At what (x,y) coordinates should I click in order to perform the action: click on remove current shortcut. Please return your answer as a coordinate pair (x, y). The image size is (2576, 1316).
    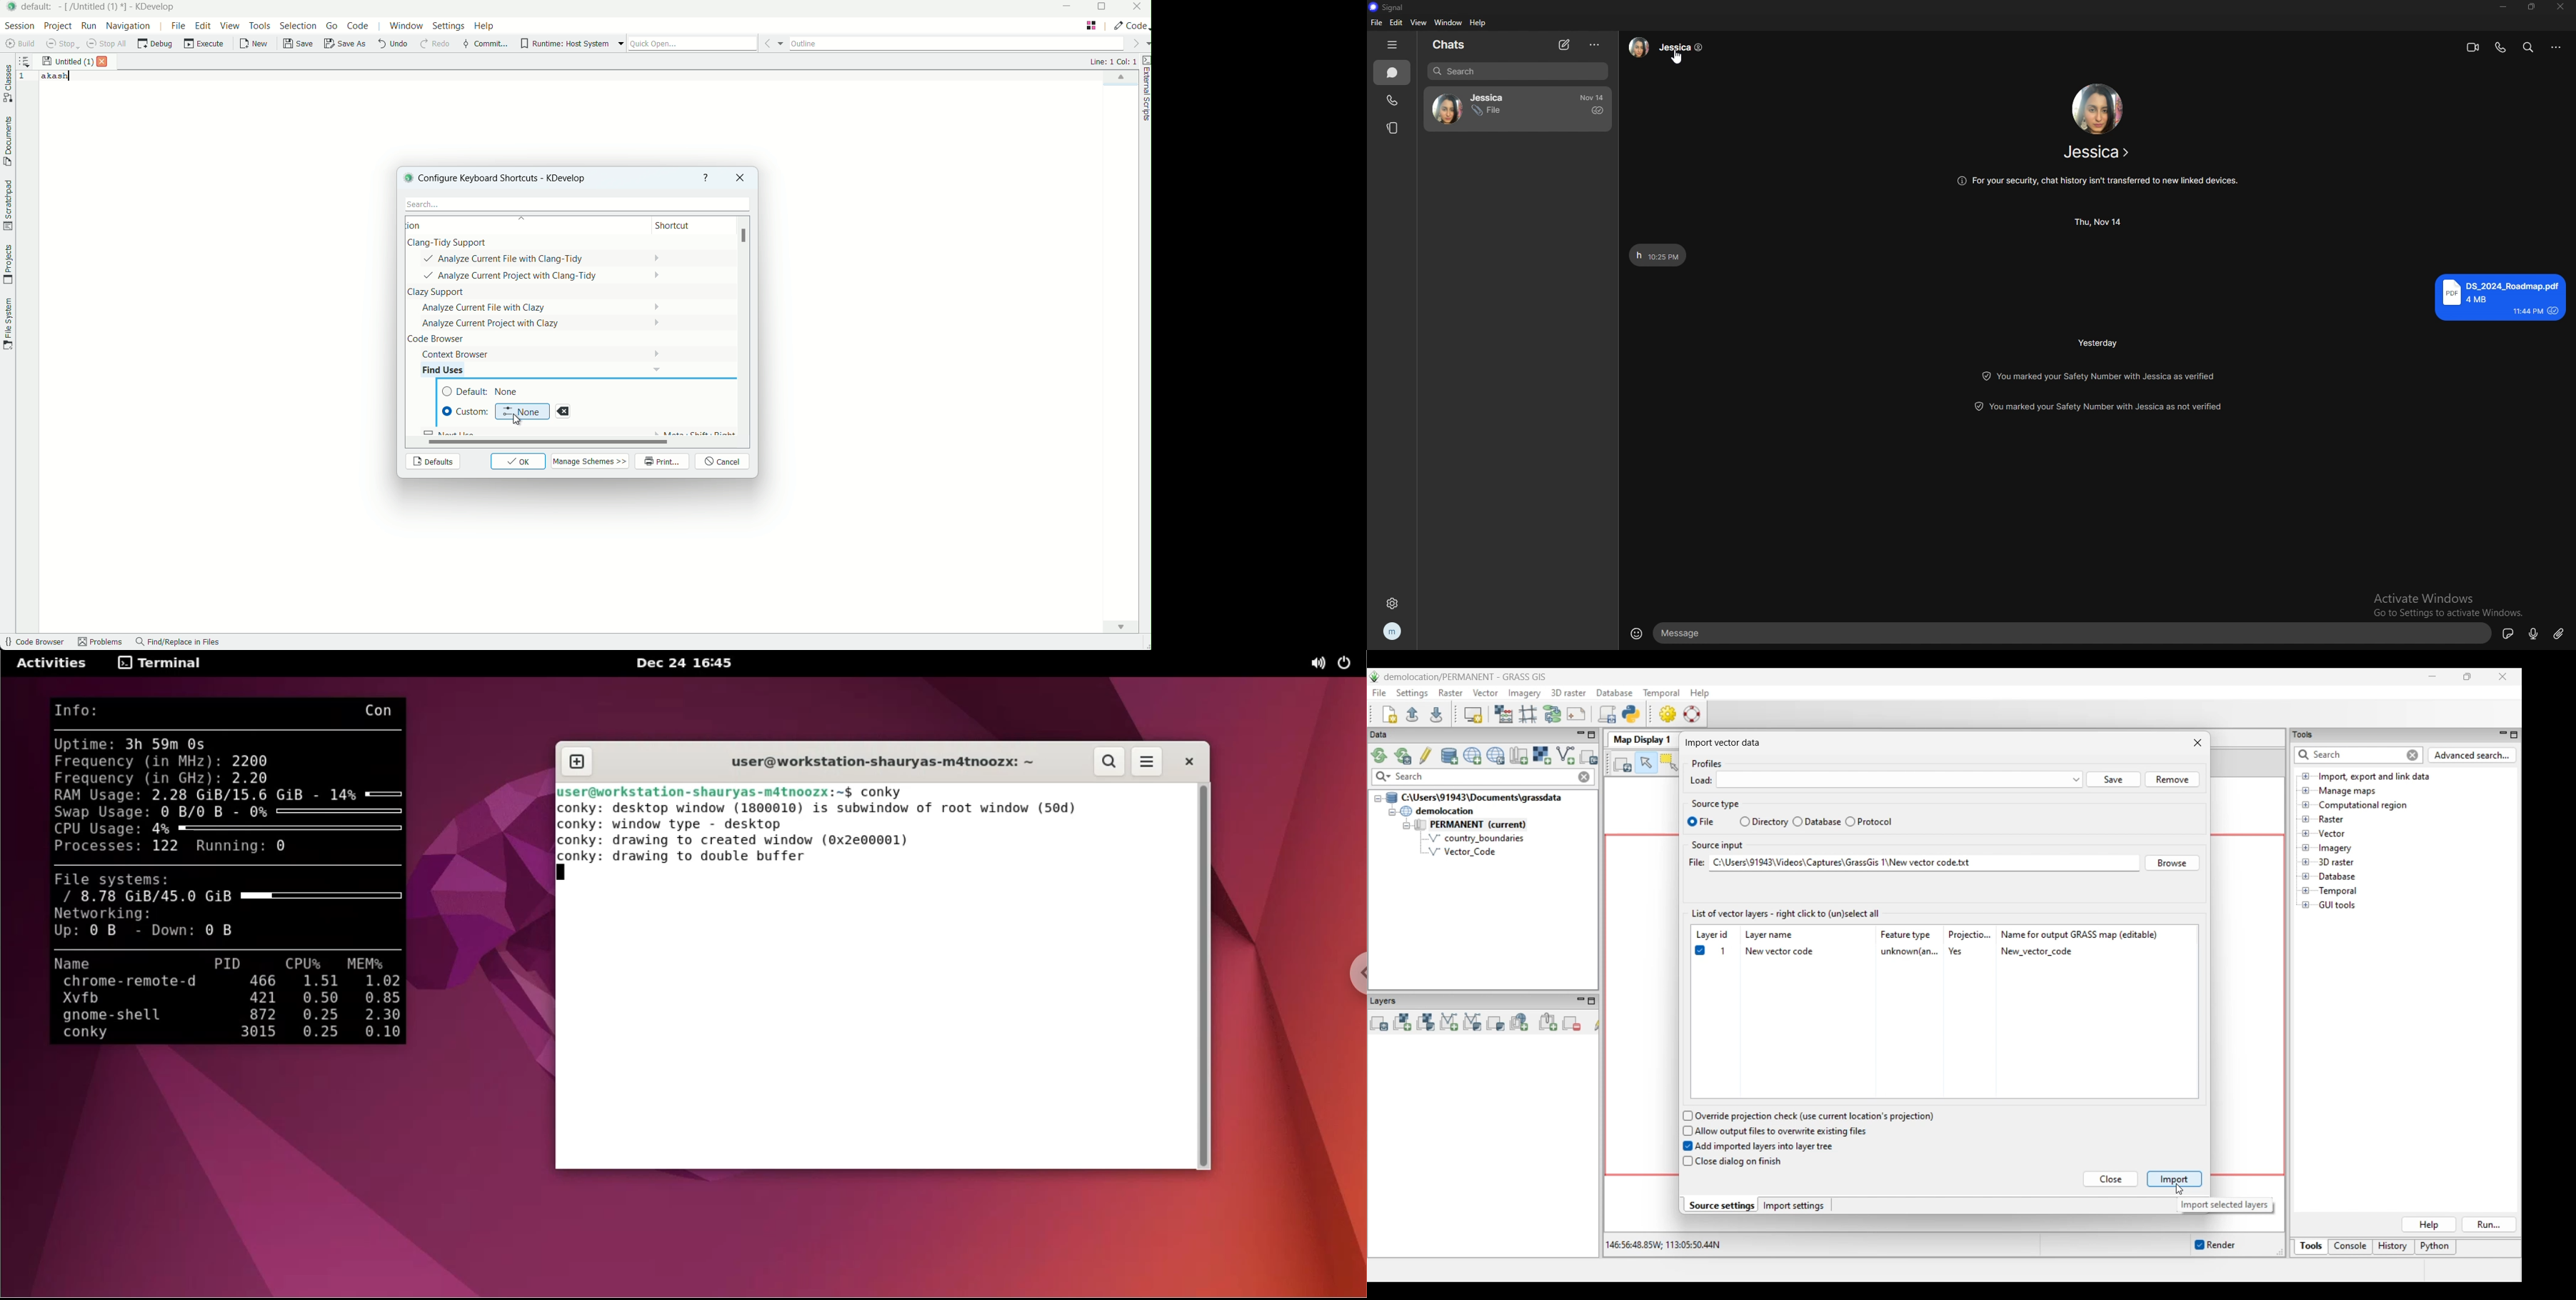
    Looking at the image, I should click on (563, 411).